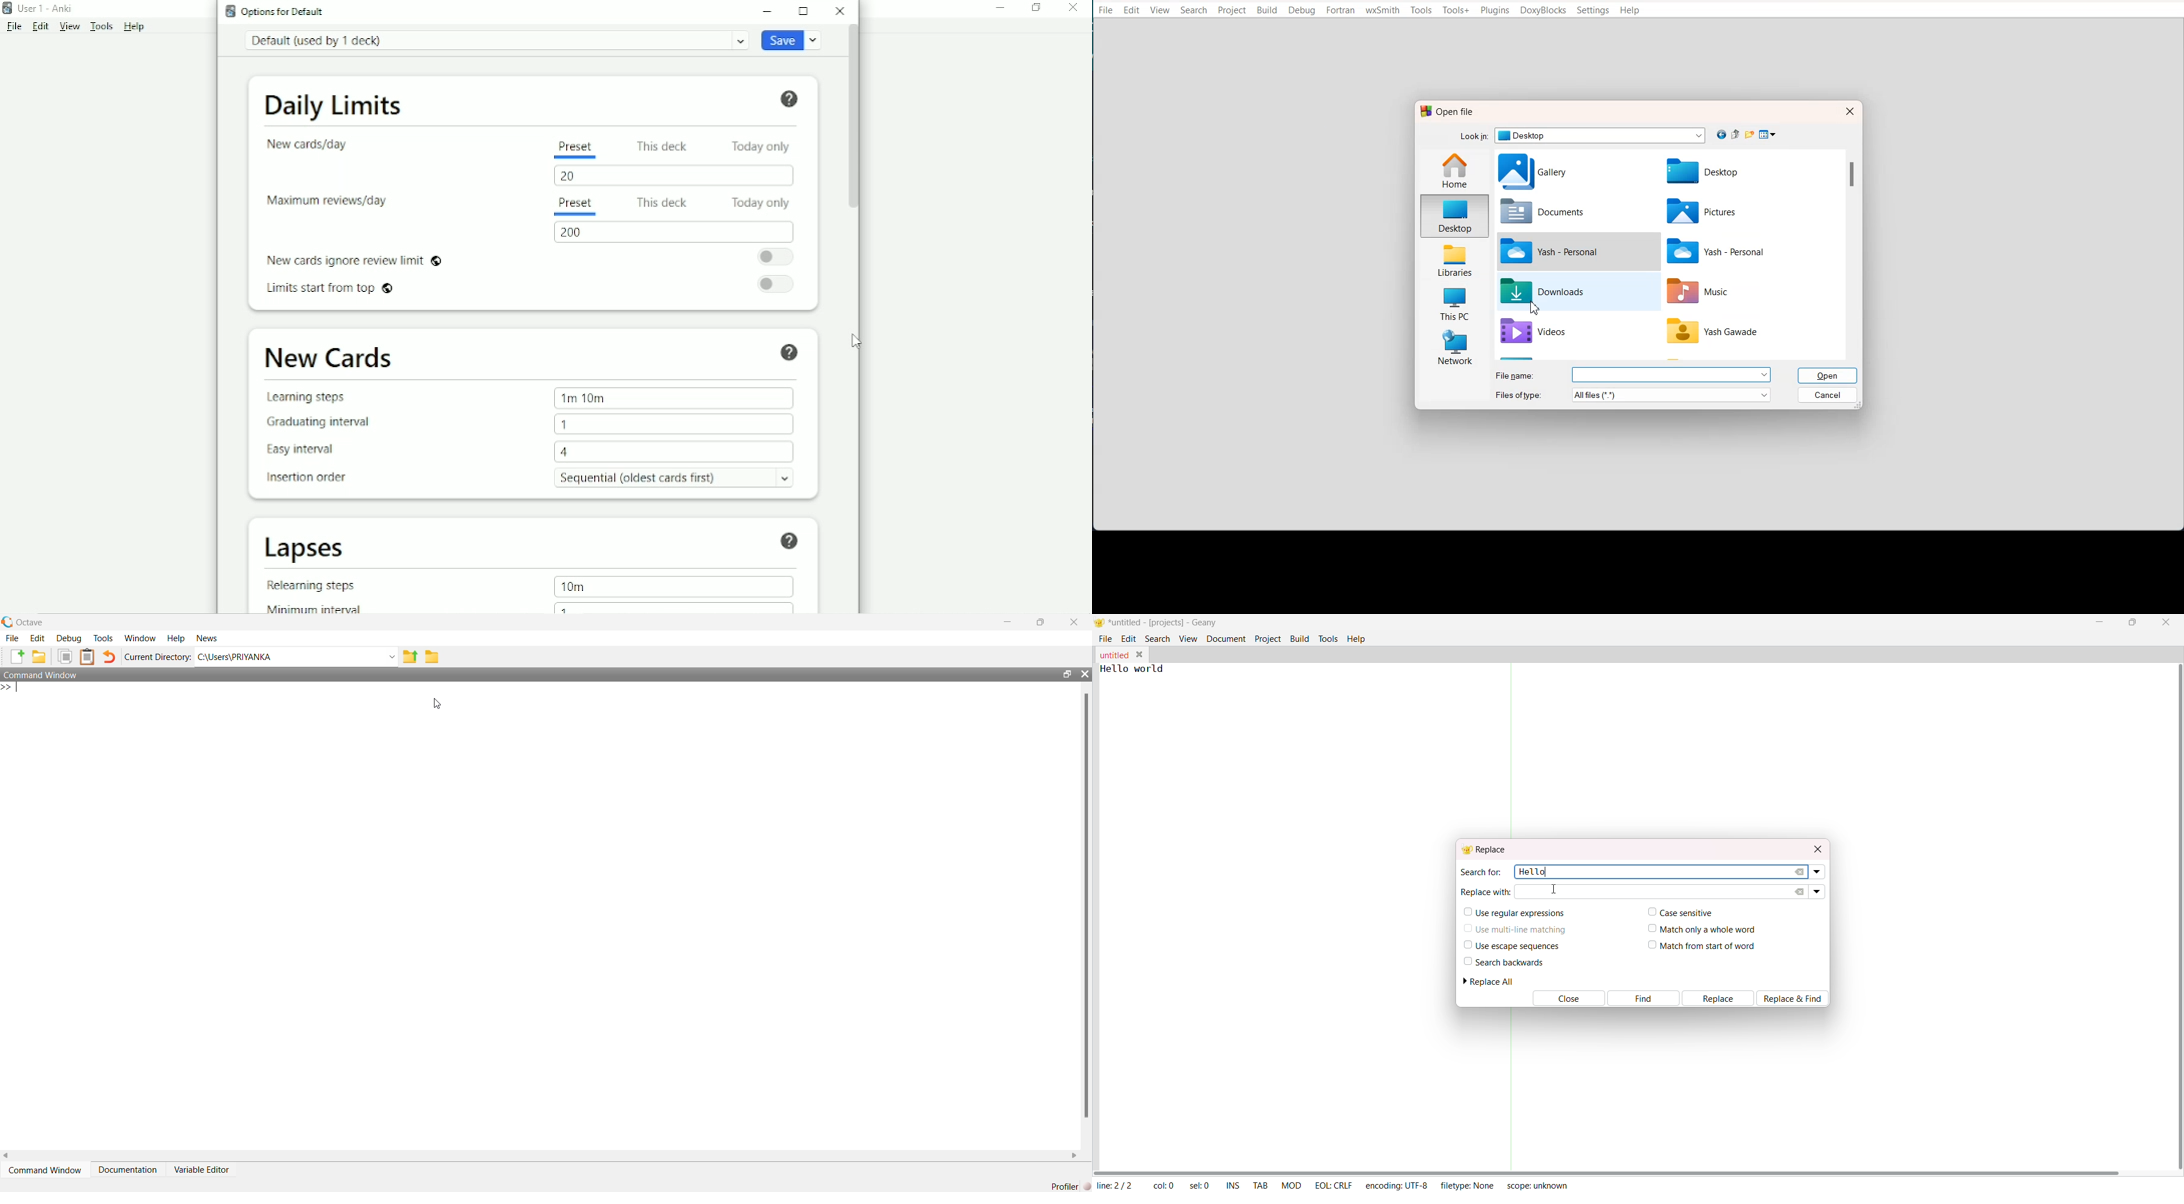  I want to click on build, so click(1300, 637).